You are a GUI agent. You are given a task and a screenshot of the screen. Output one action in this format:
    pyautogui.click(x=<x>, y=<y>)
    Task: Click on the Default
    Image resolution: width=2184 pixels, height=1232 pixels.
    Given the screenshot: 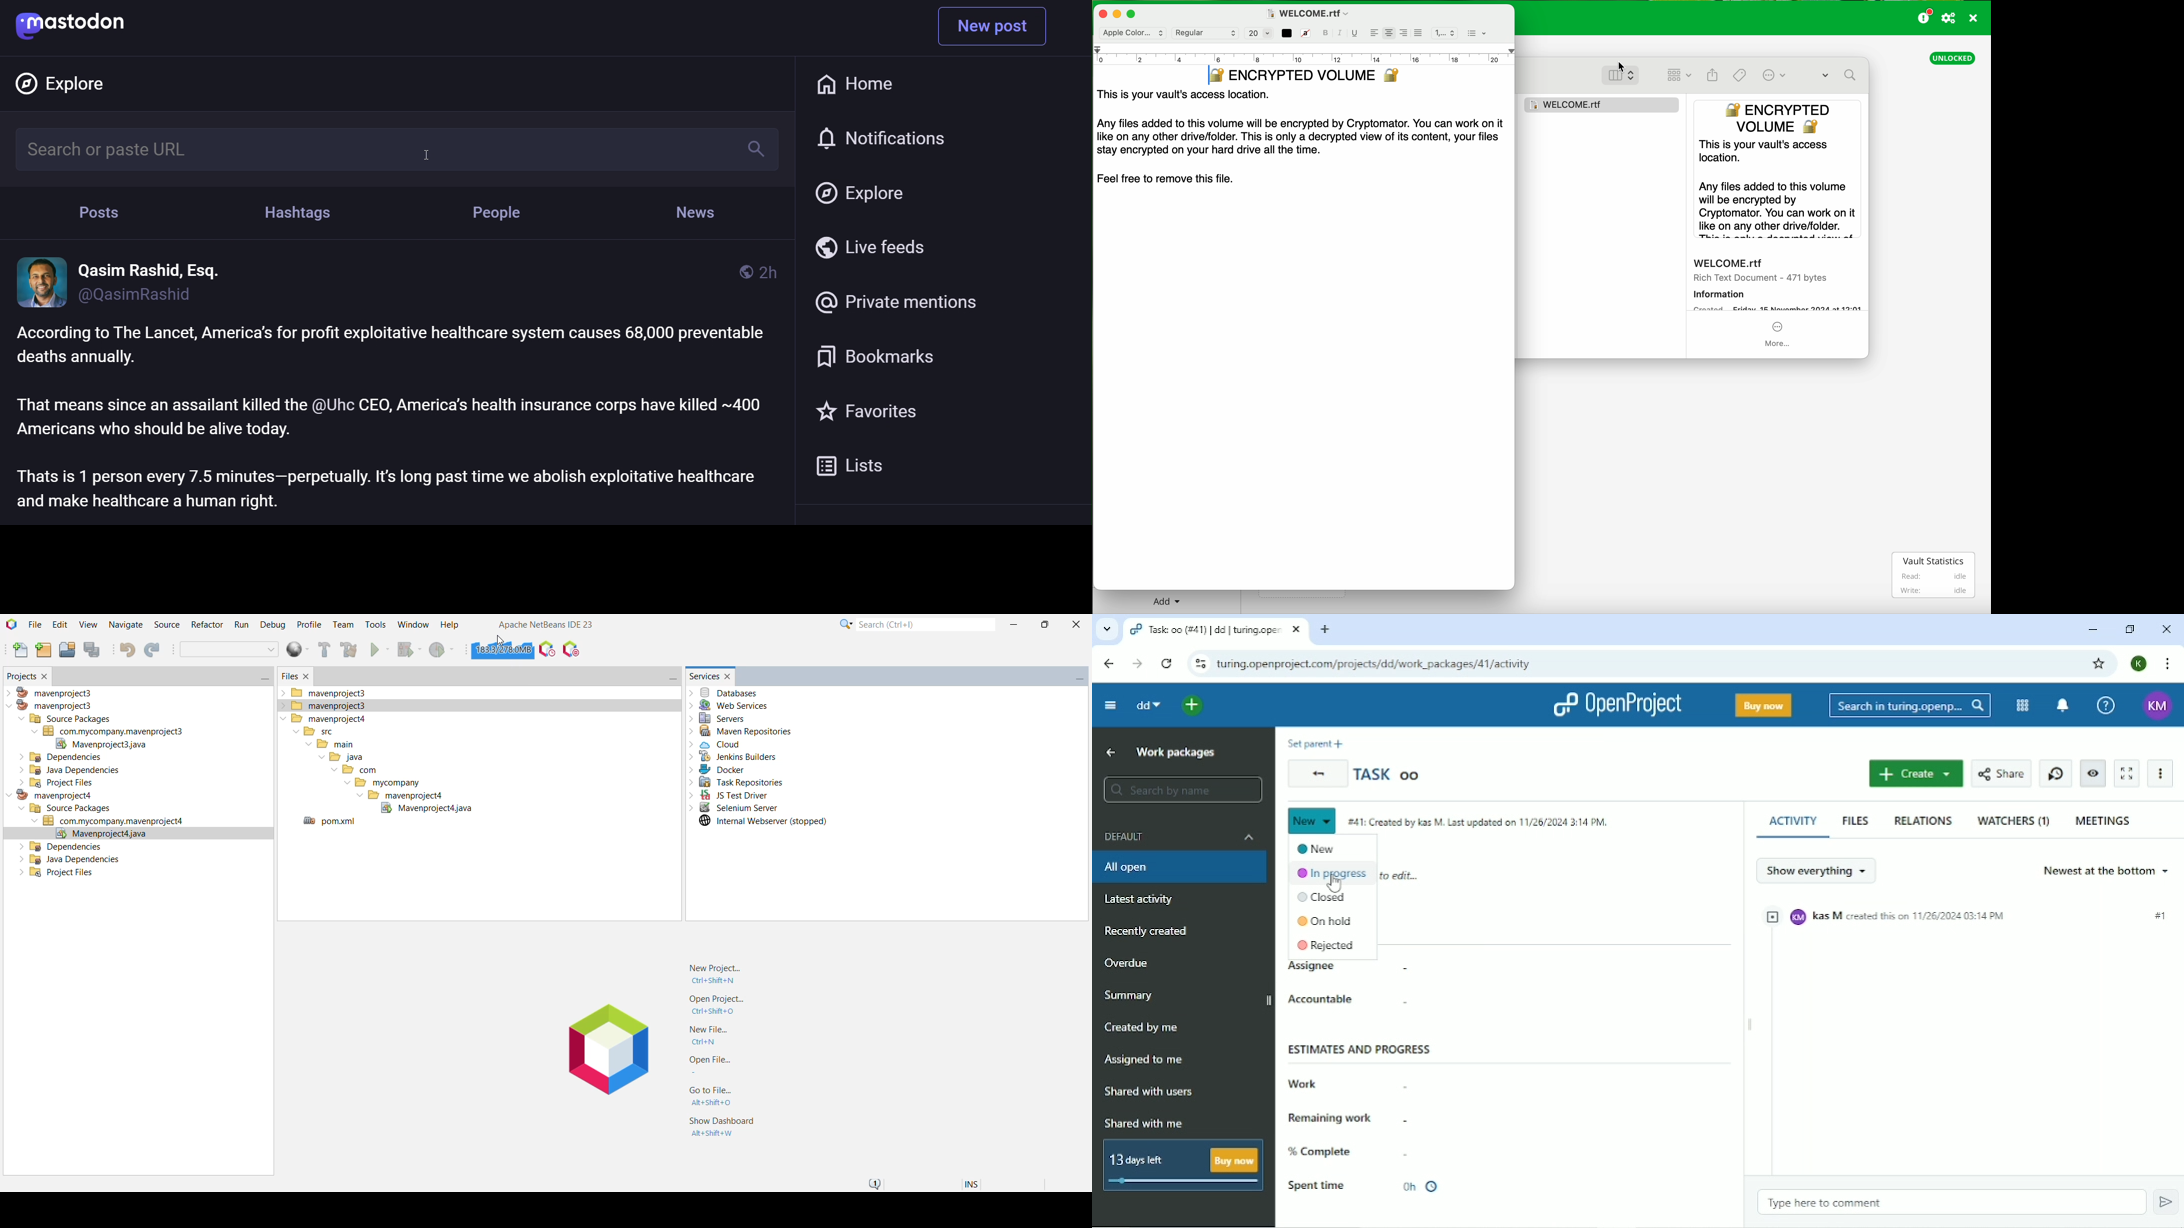 What is the action you would take?
    pyautogui.click(x=1179, y=837)
    